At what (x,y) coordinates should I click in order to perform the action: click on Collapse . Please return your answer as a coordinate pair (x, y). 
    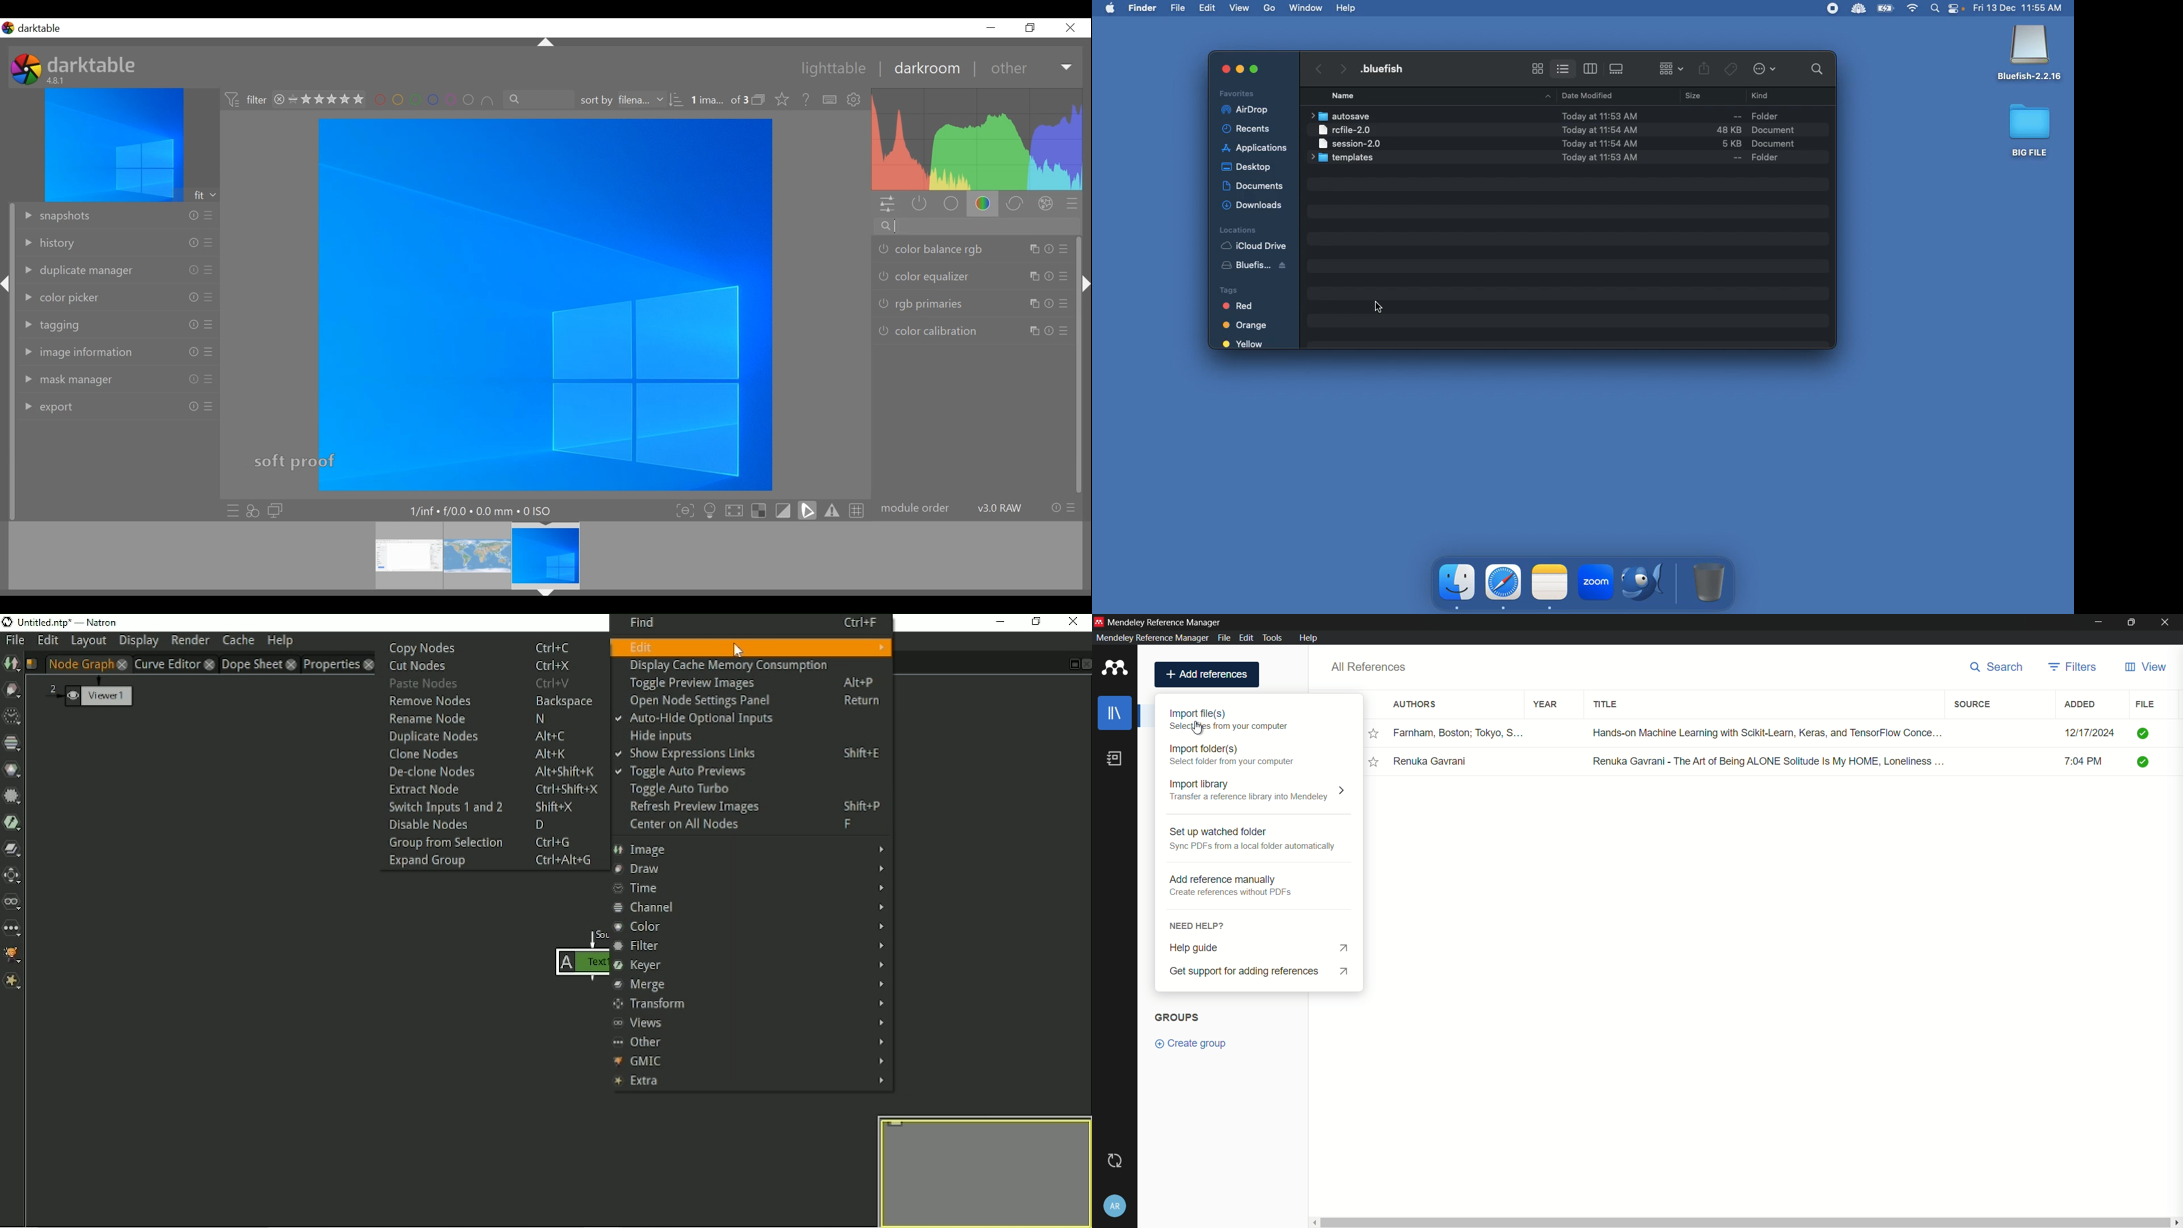
    Looking at the image, I should click on (1084, 283).